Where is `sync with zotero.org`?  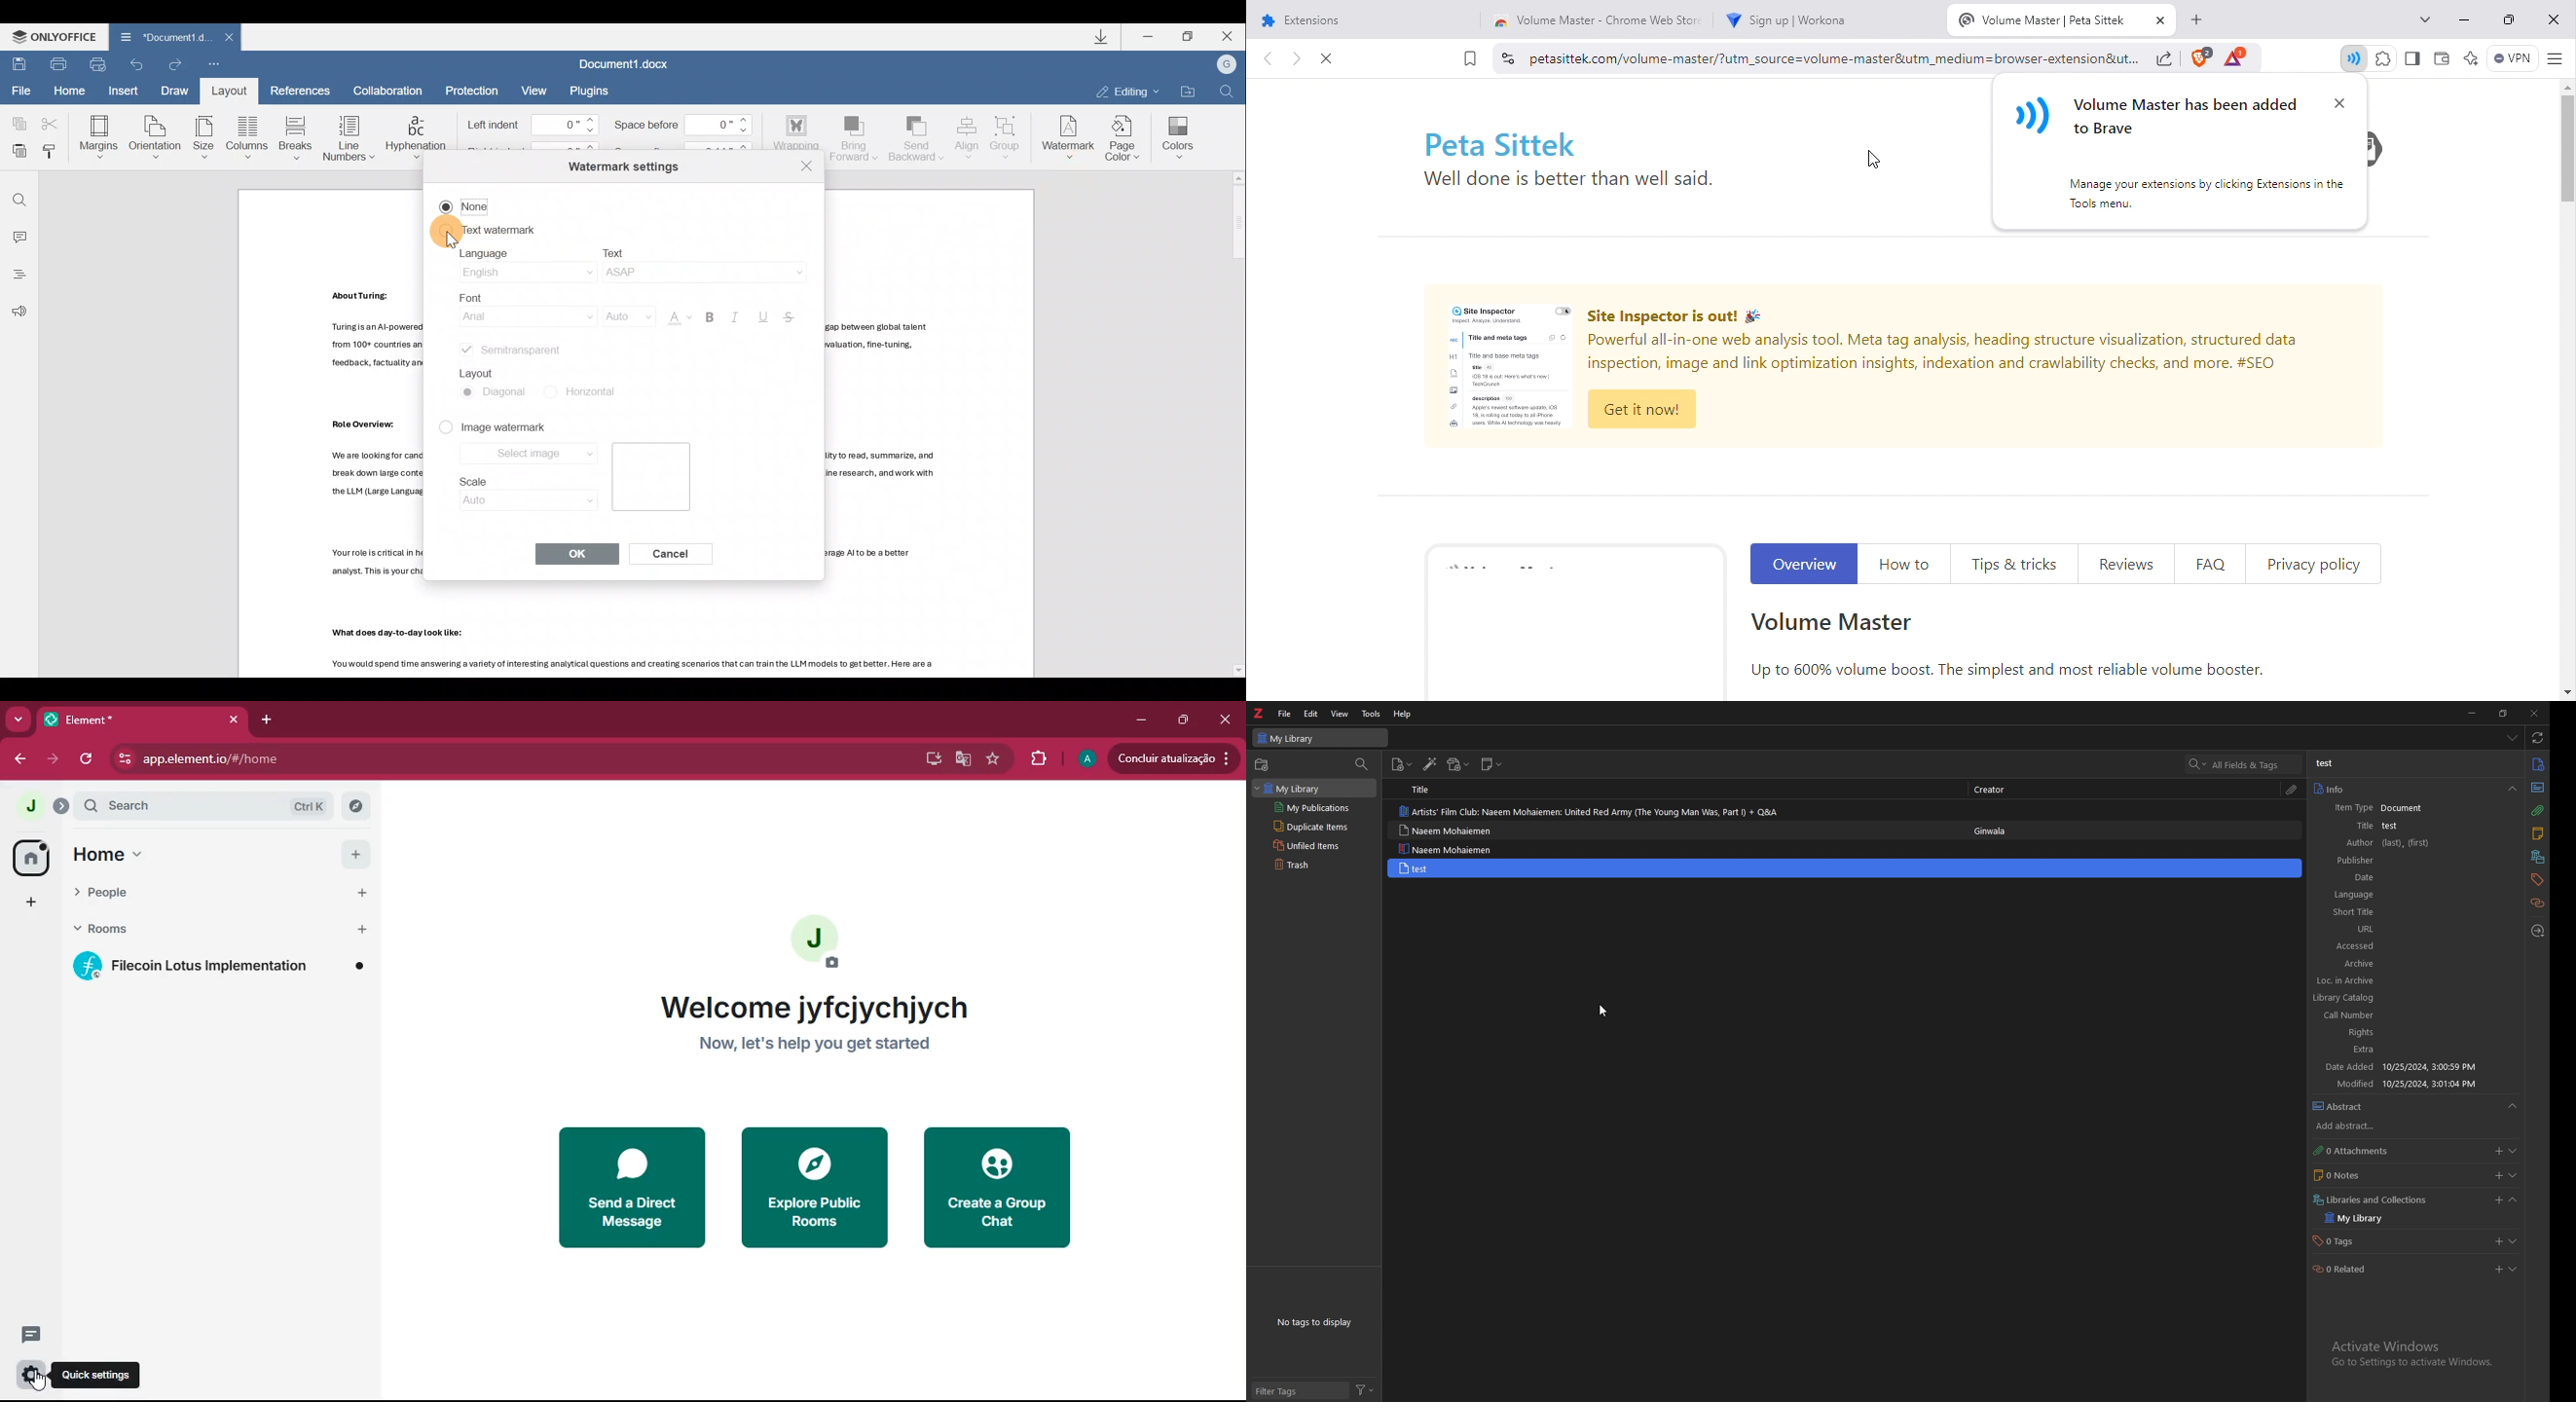
sync with zotero.org is located at coordinates (2538, 738).